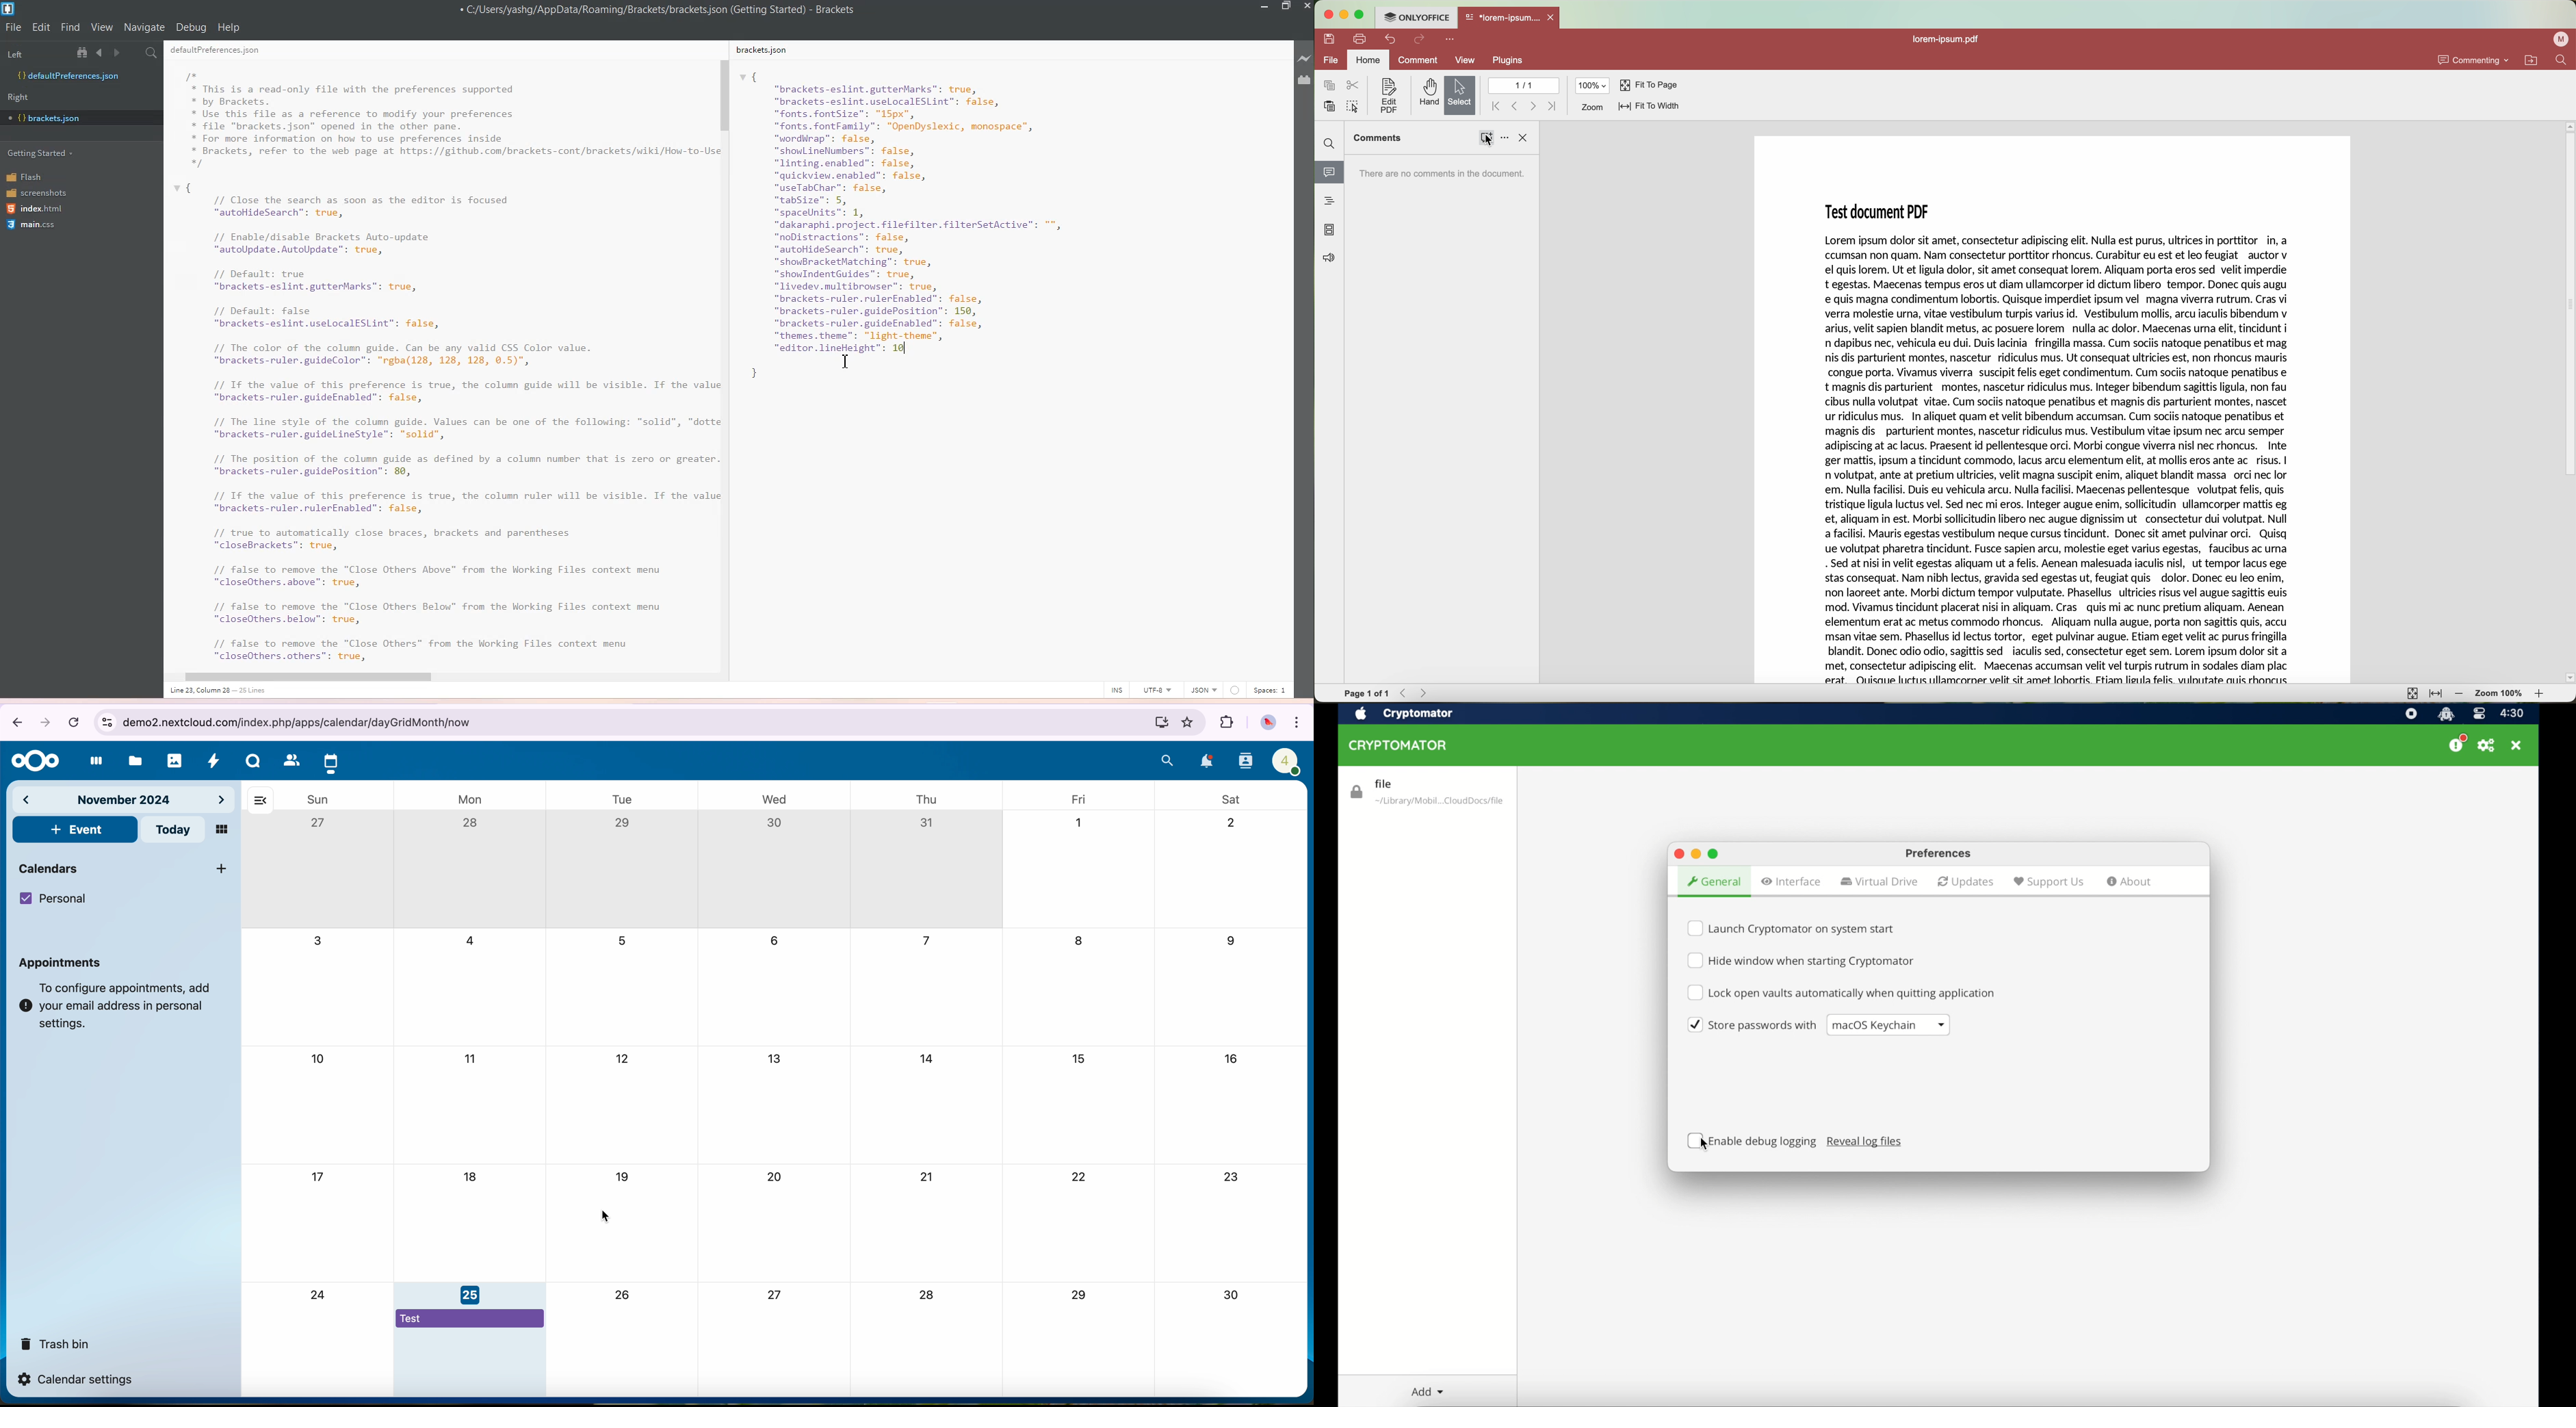 This screenshot has width=2576, height=1428. I want to click on cut, so click(1355, 85).